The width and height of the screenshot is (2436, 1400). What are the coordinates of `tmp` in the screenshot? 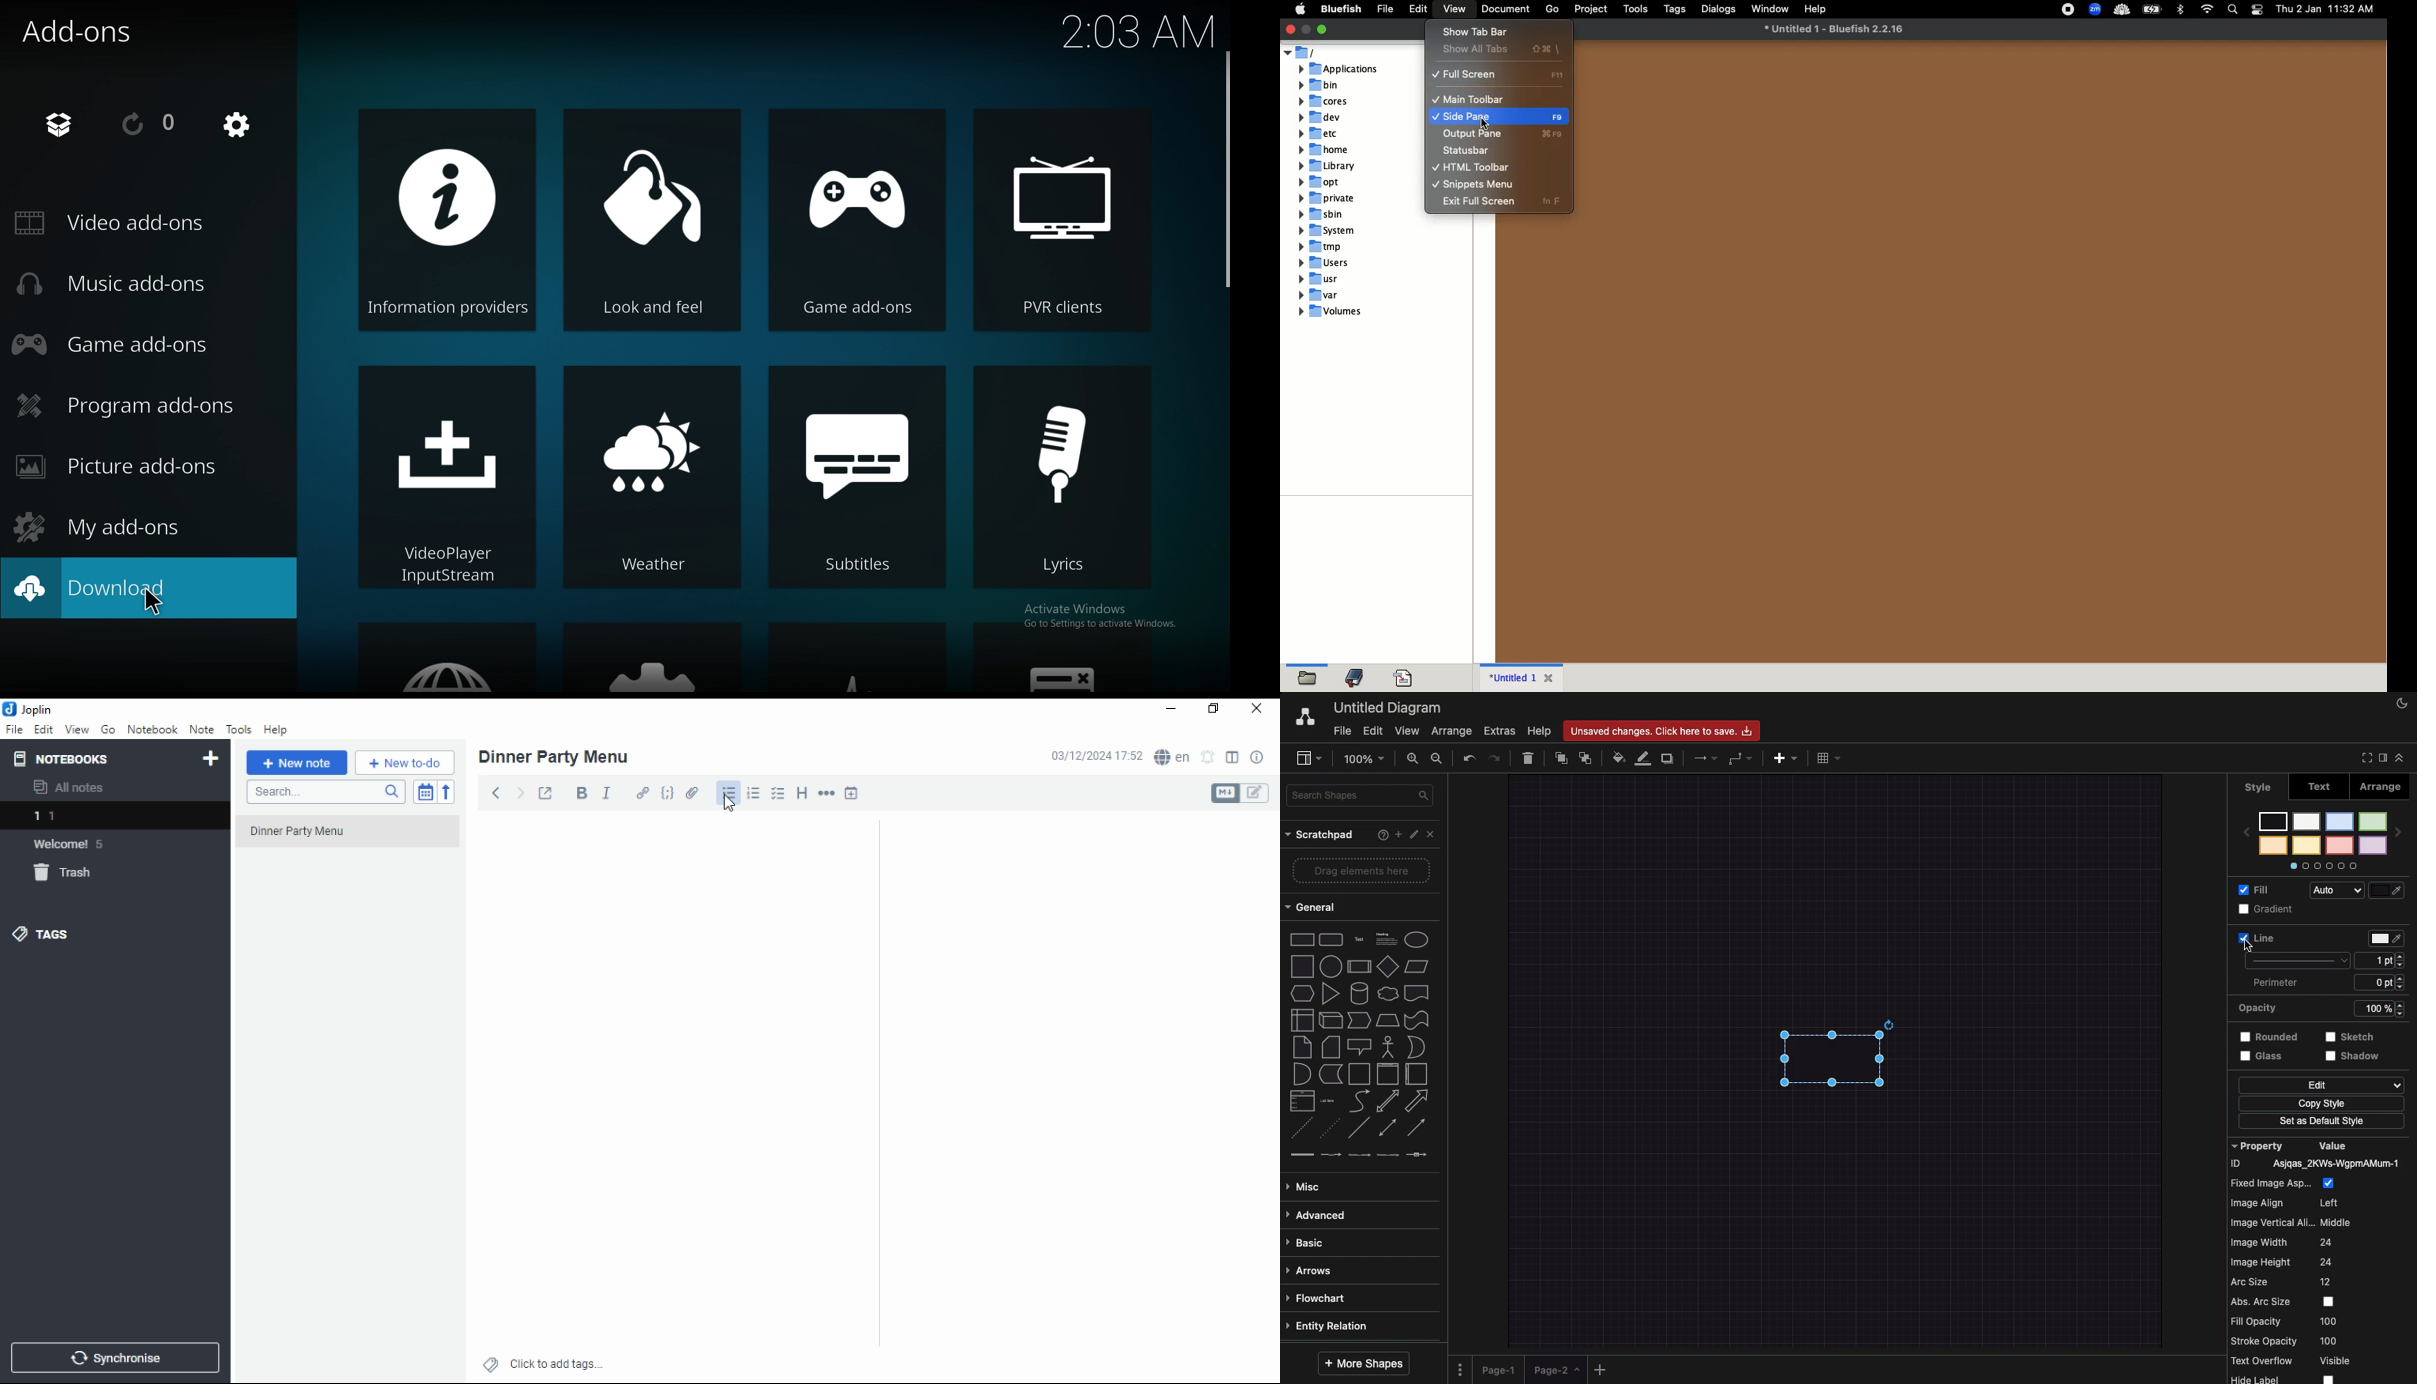 It's located at (1319, 246).